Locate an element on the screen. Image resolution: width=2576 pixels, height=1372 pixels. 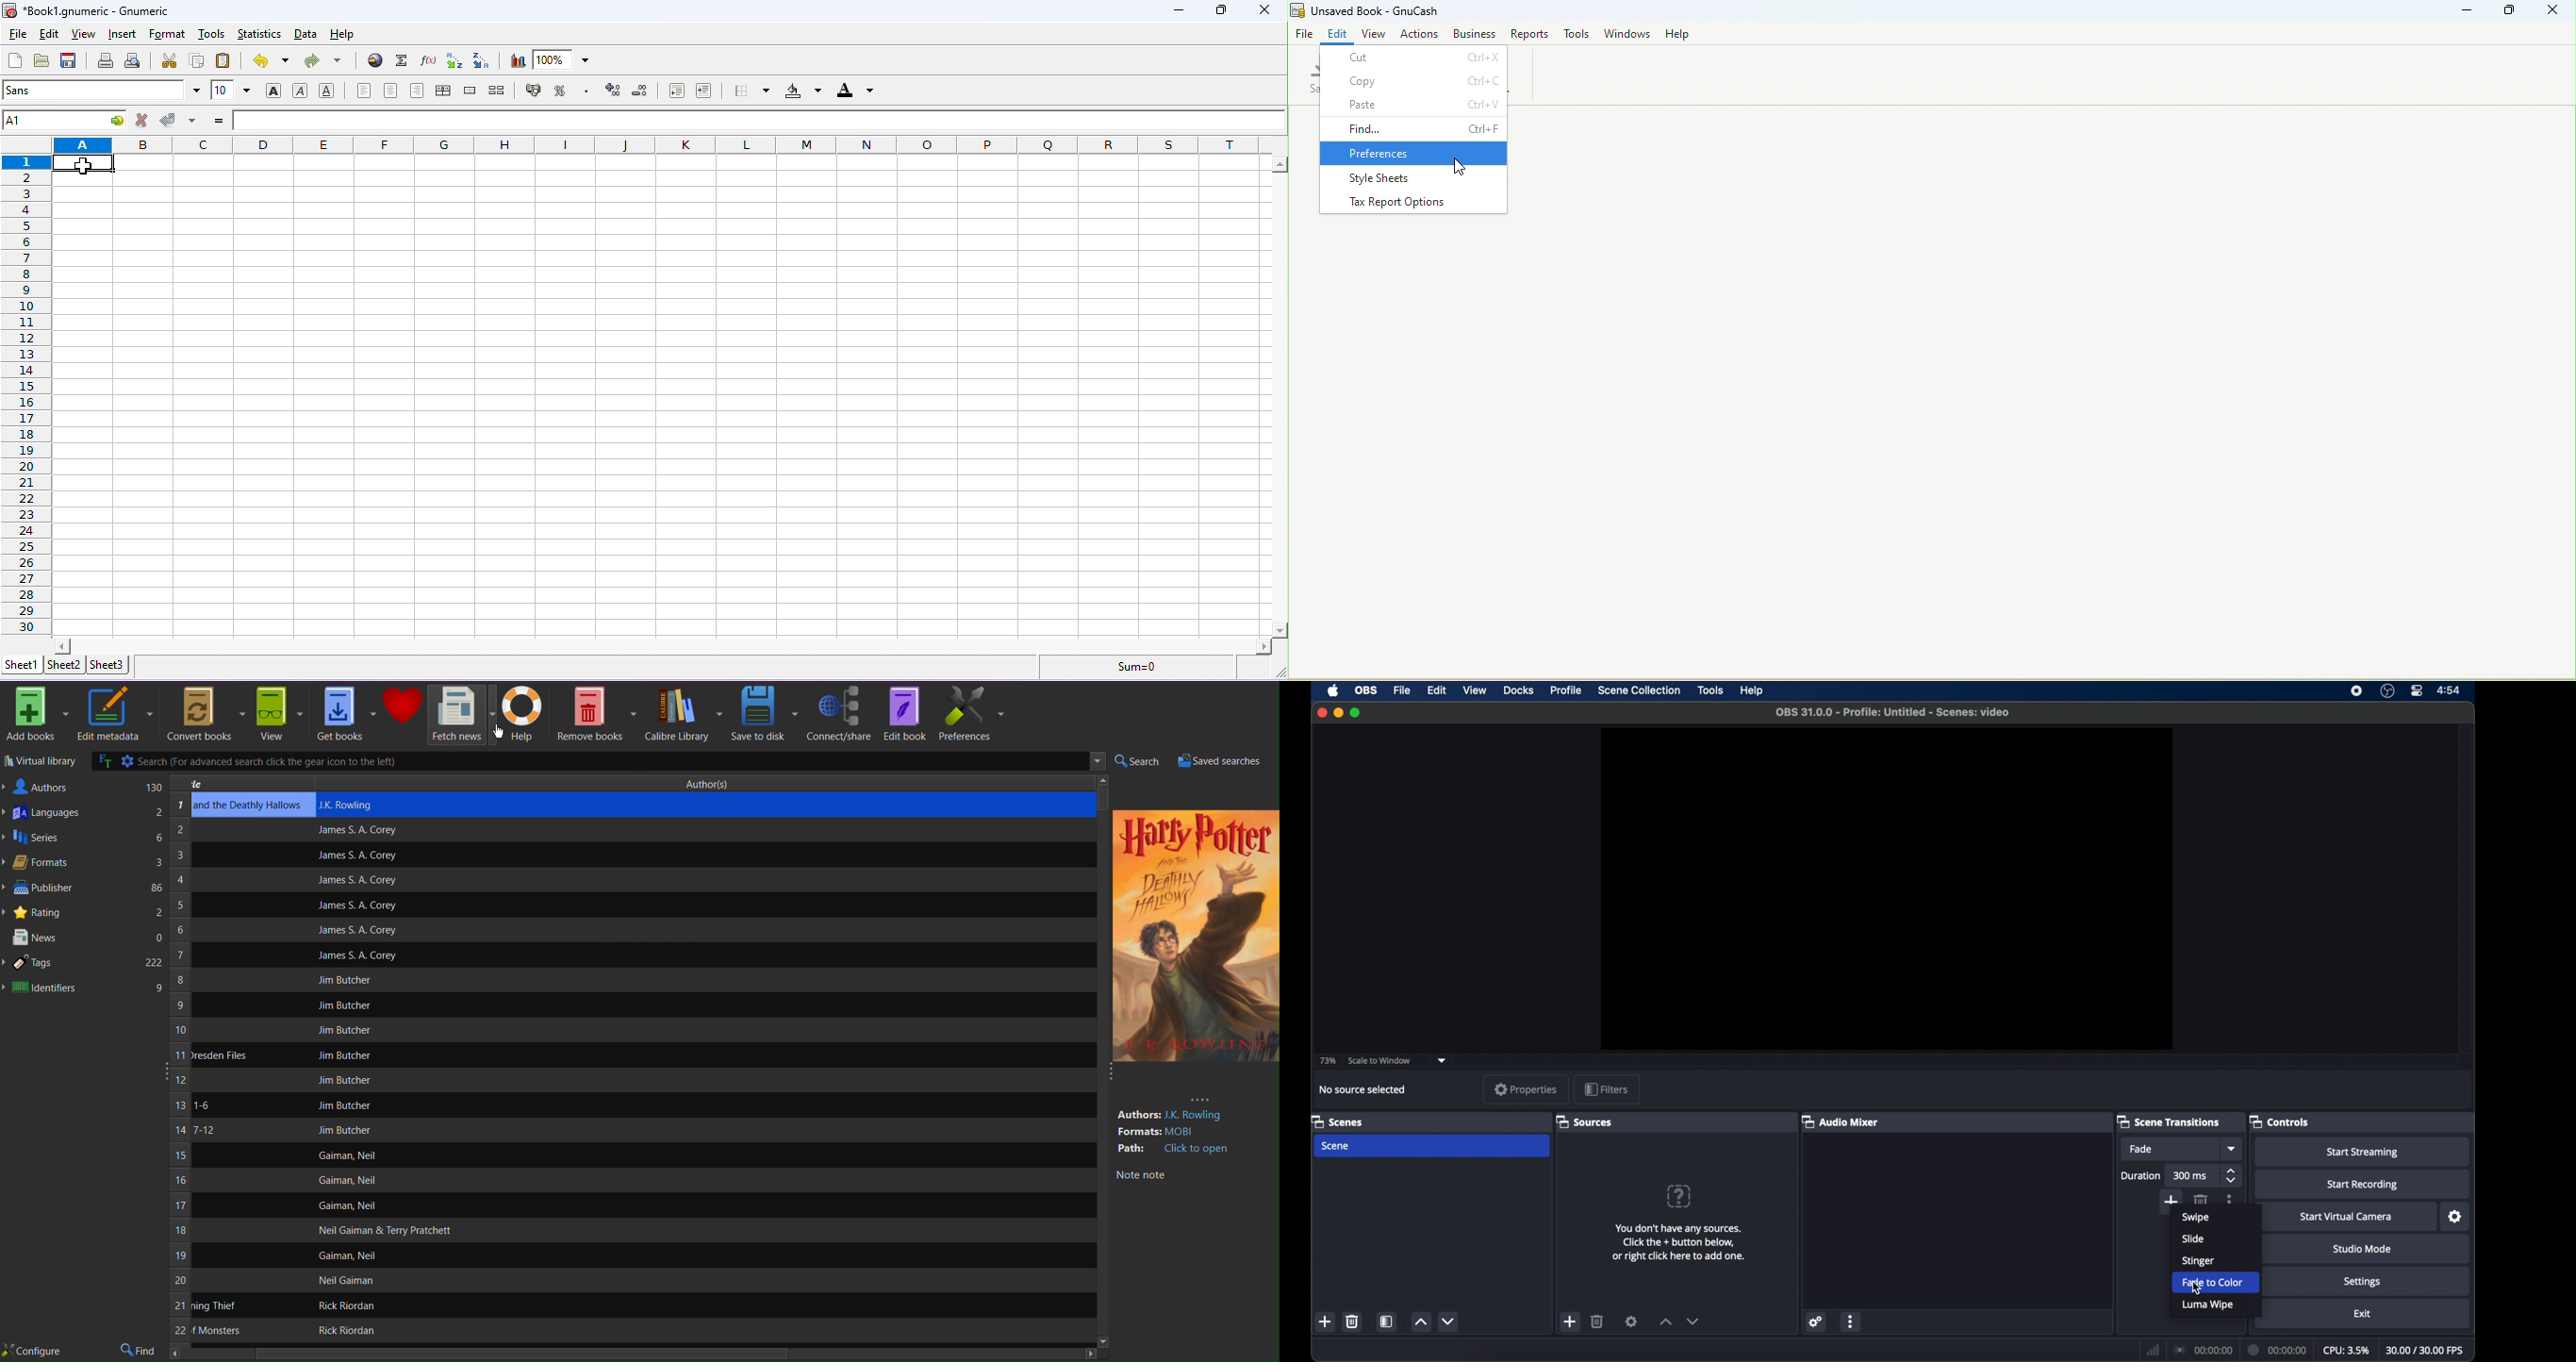
borders is located at coordinates (752, 91).